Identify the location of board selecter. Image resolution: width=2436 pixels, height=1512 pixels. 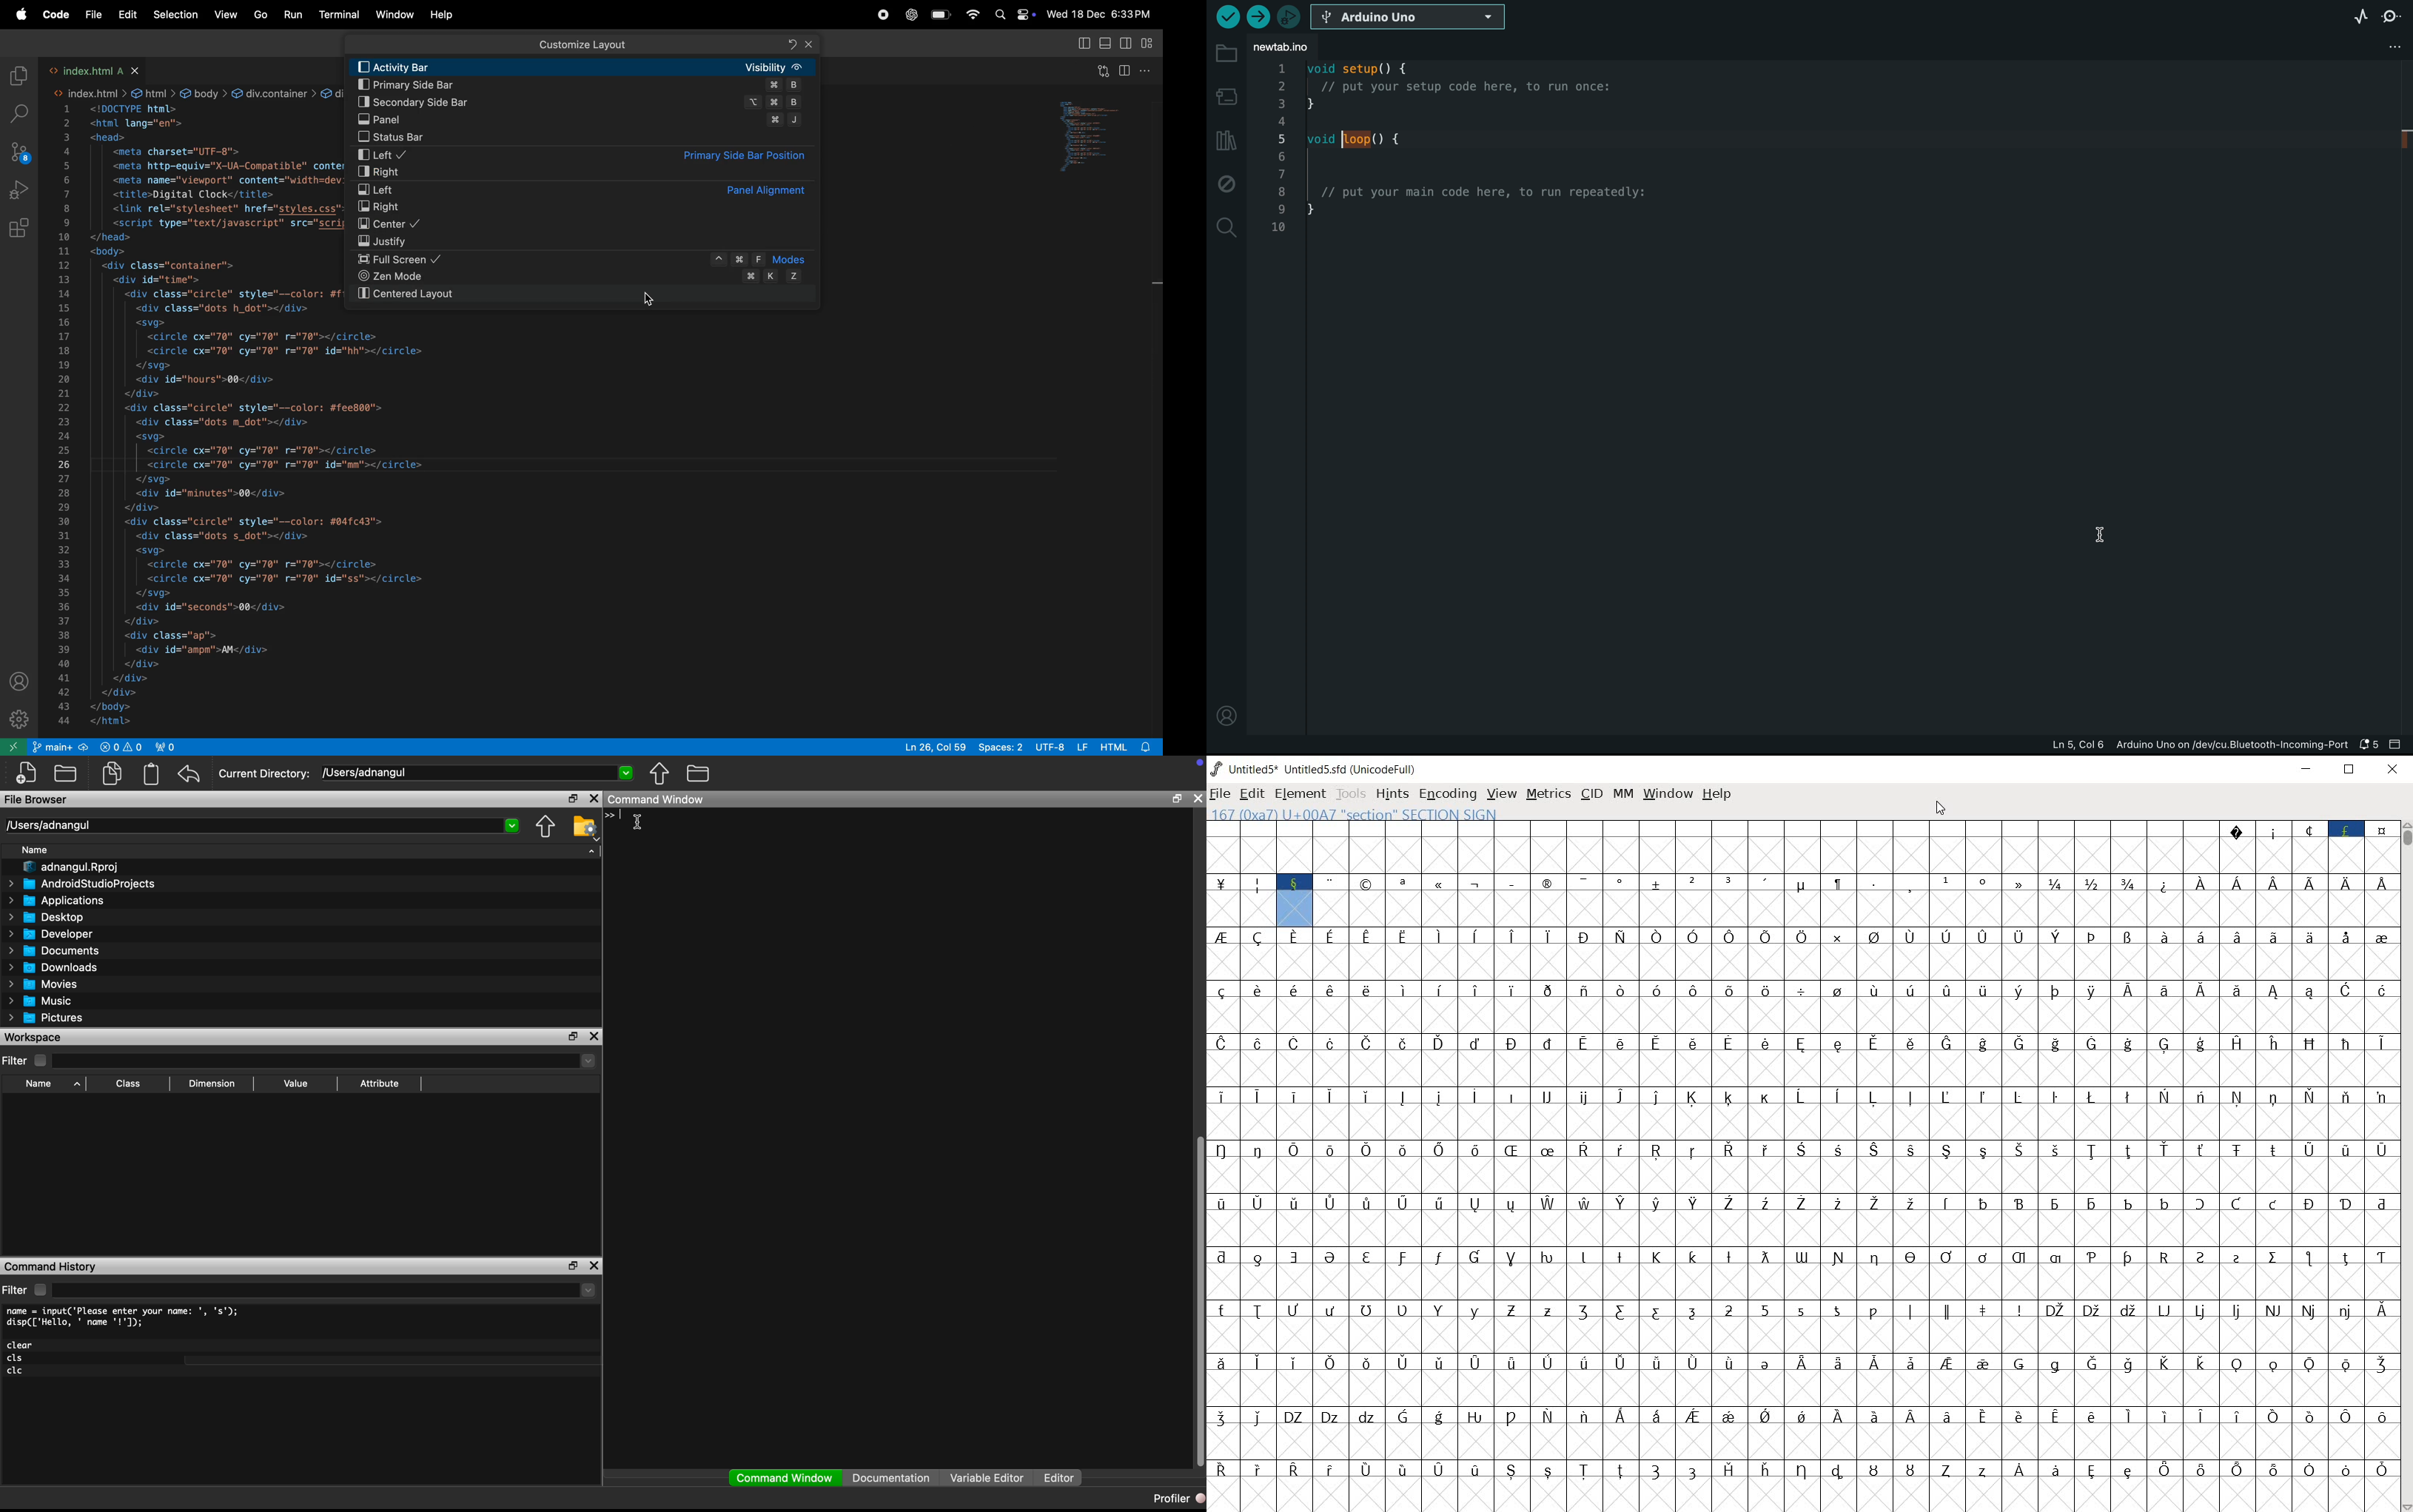
(1225, 98).